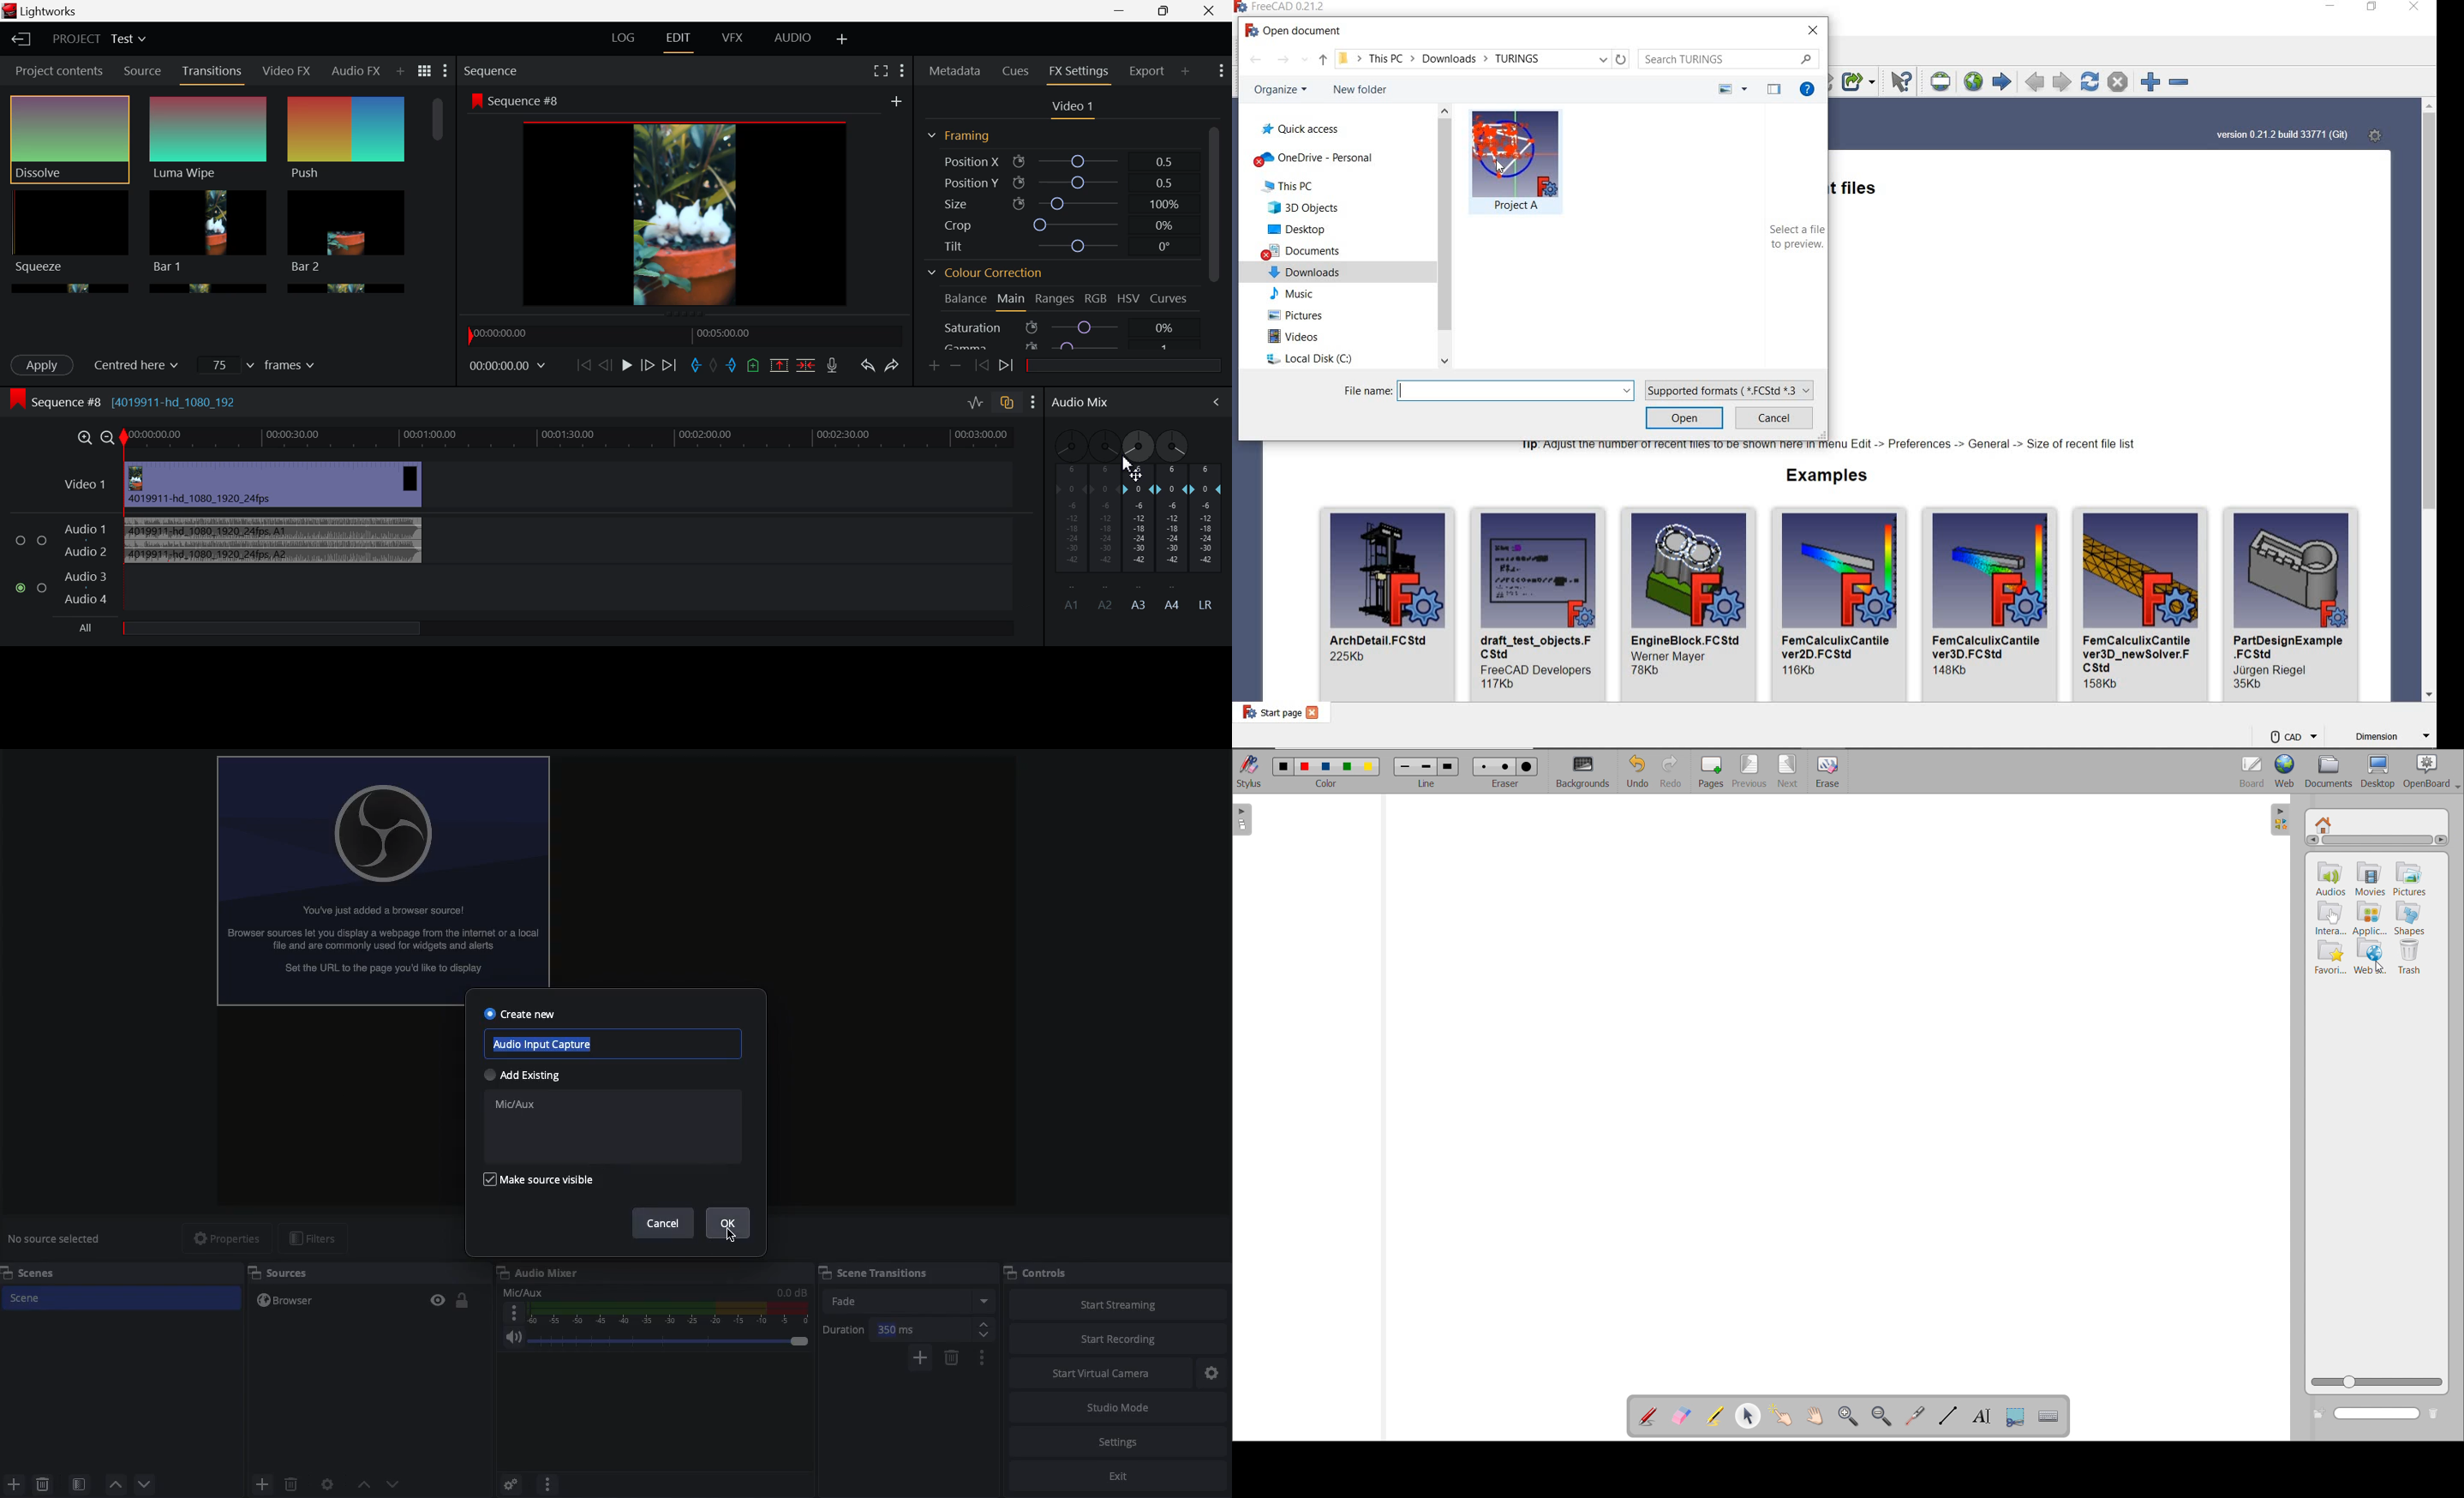 The width and height of the screenshot is (2464, 1512). I want to click on Large line, so click(1449, 766).